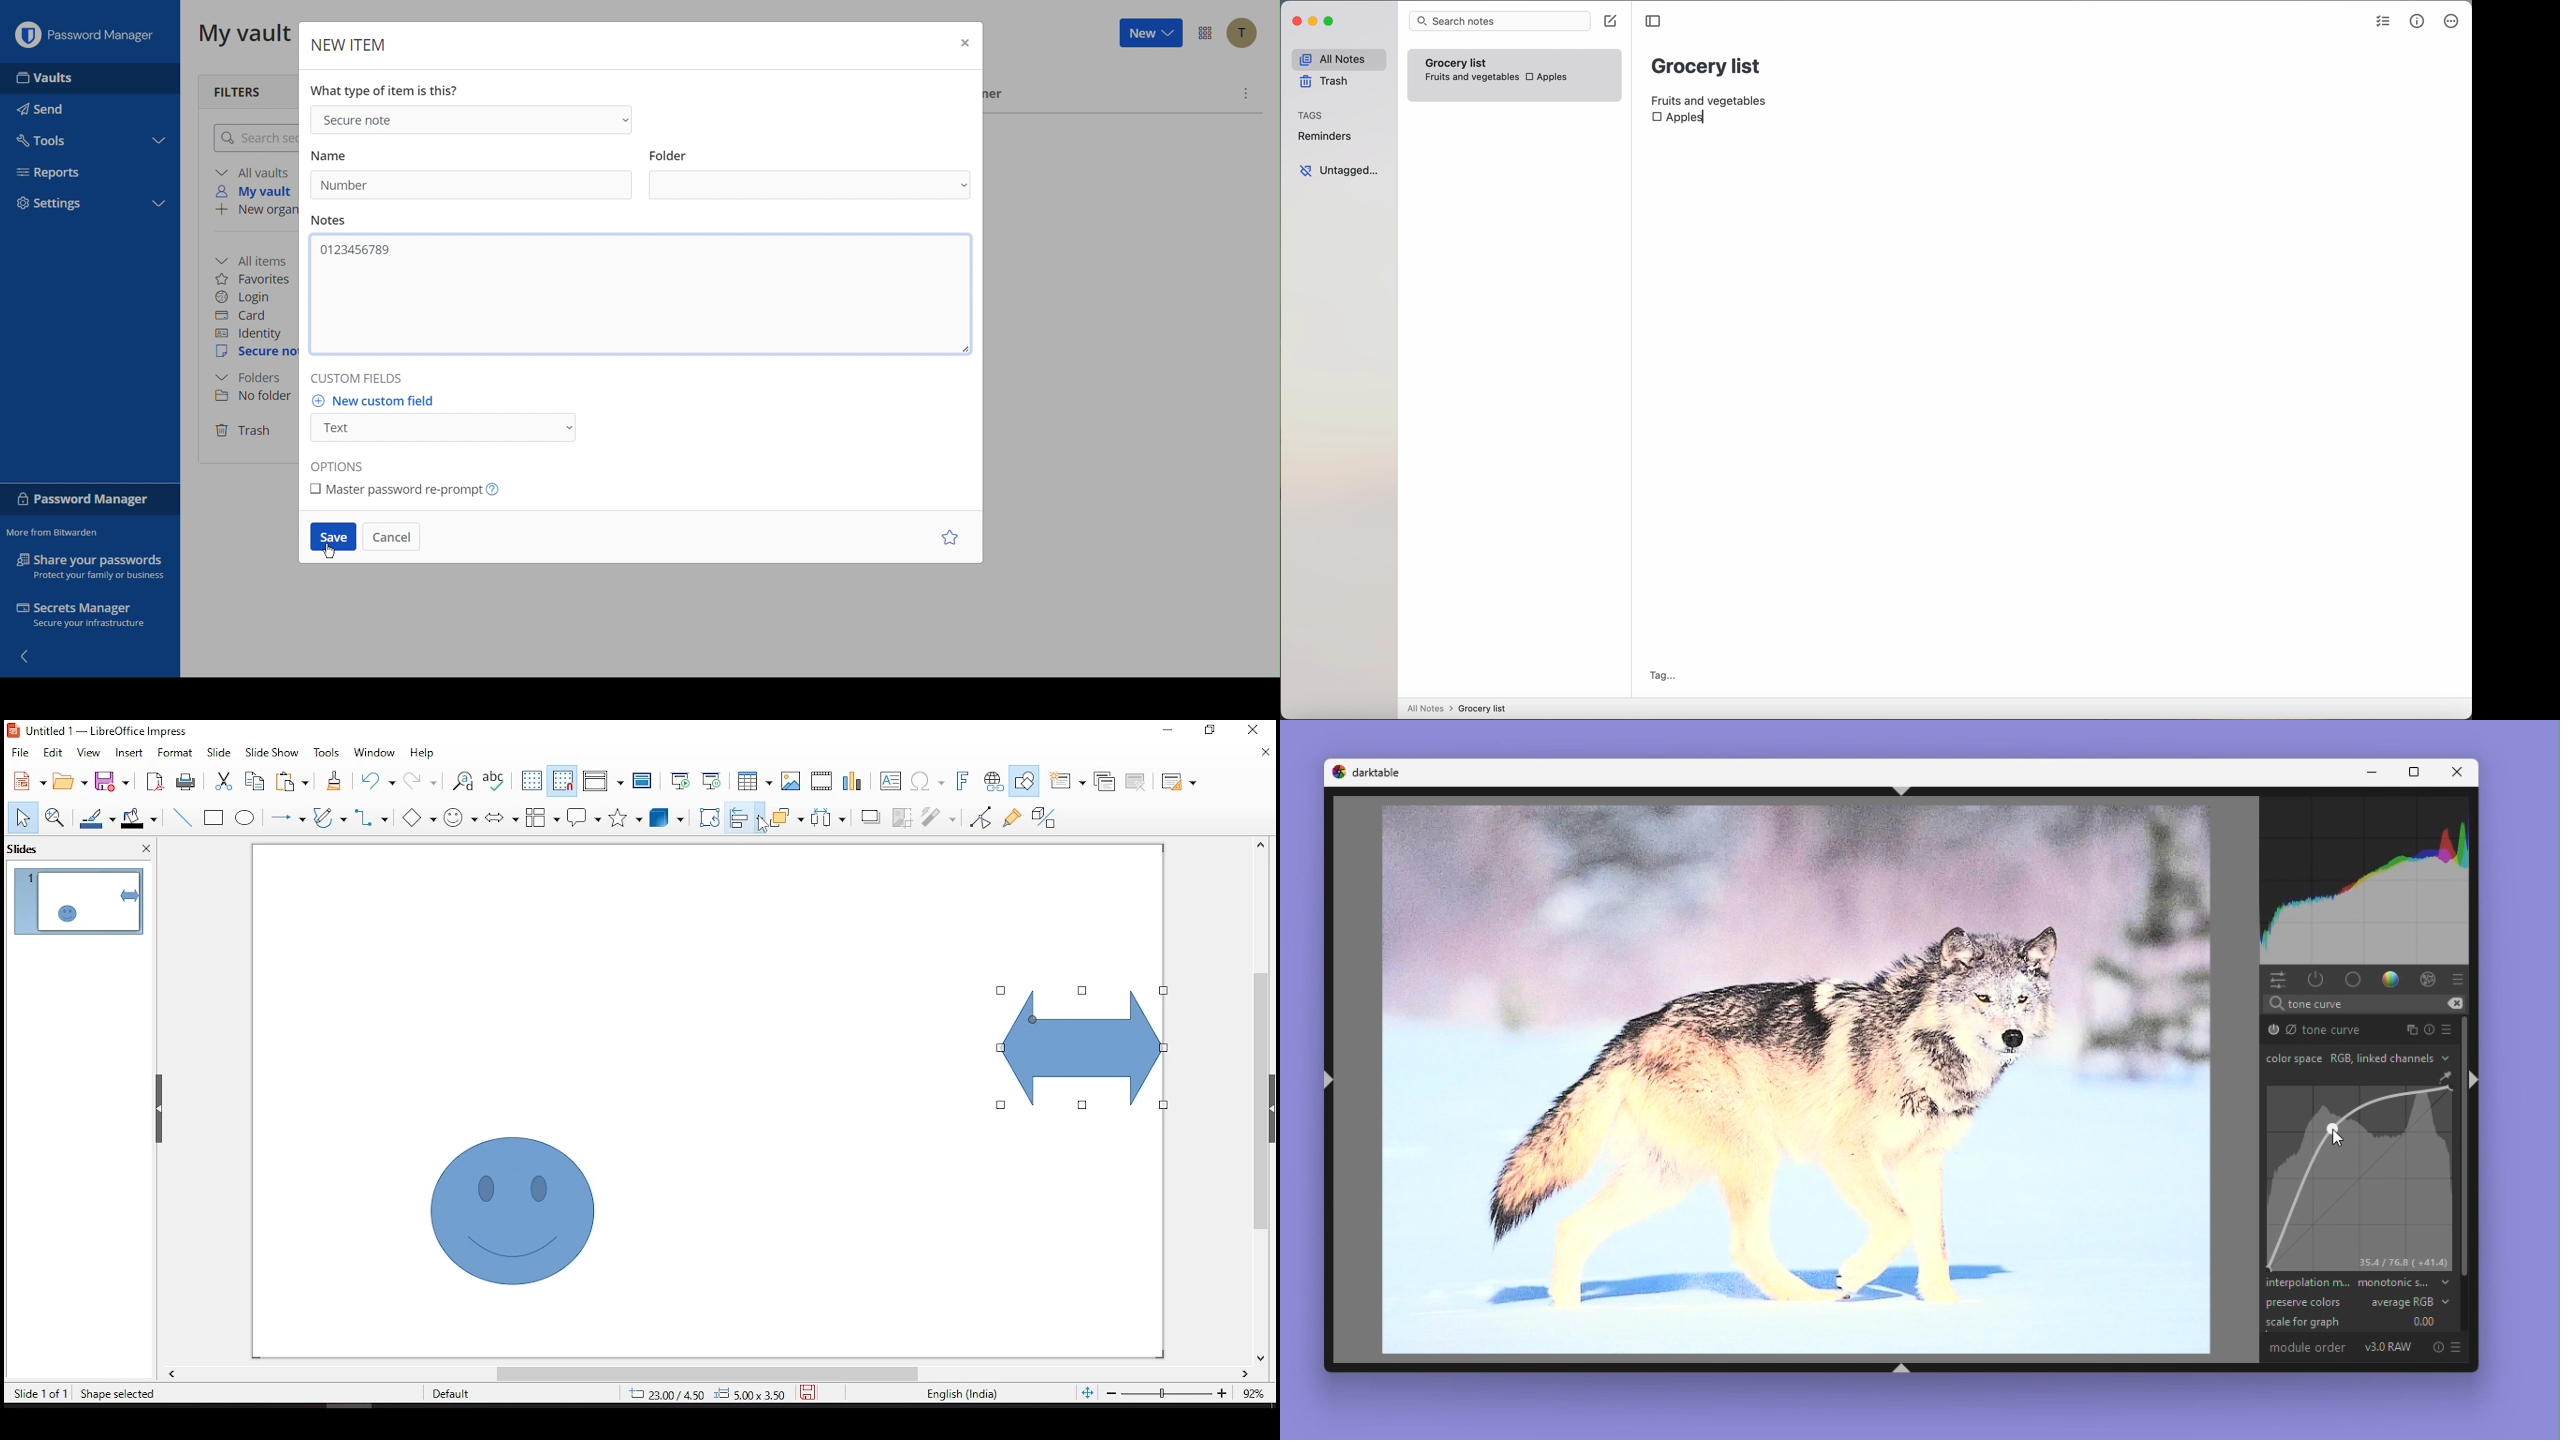 This screenshot has height=1456, width=2576. Describe the element at coordinates (502, 819) in the screenshot. I see `block arrows` at that location.